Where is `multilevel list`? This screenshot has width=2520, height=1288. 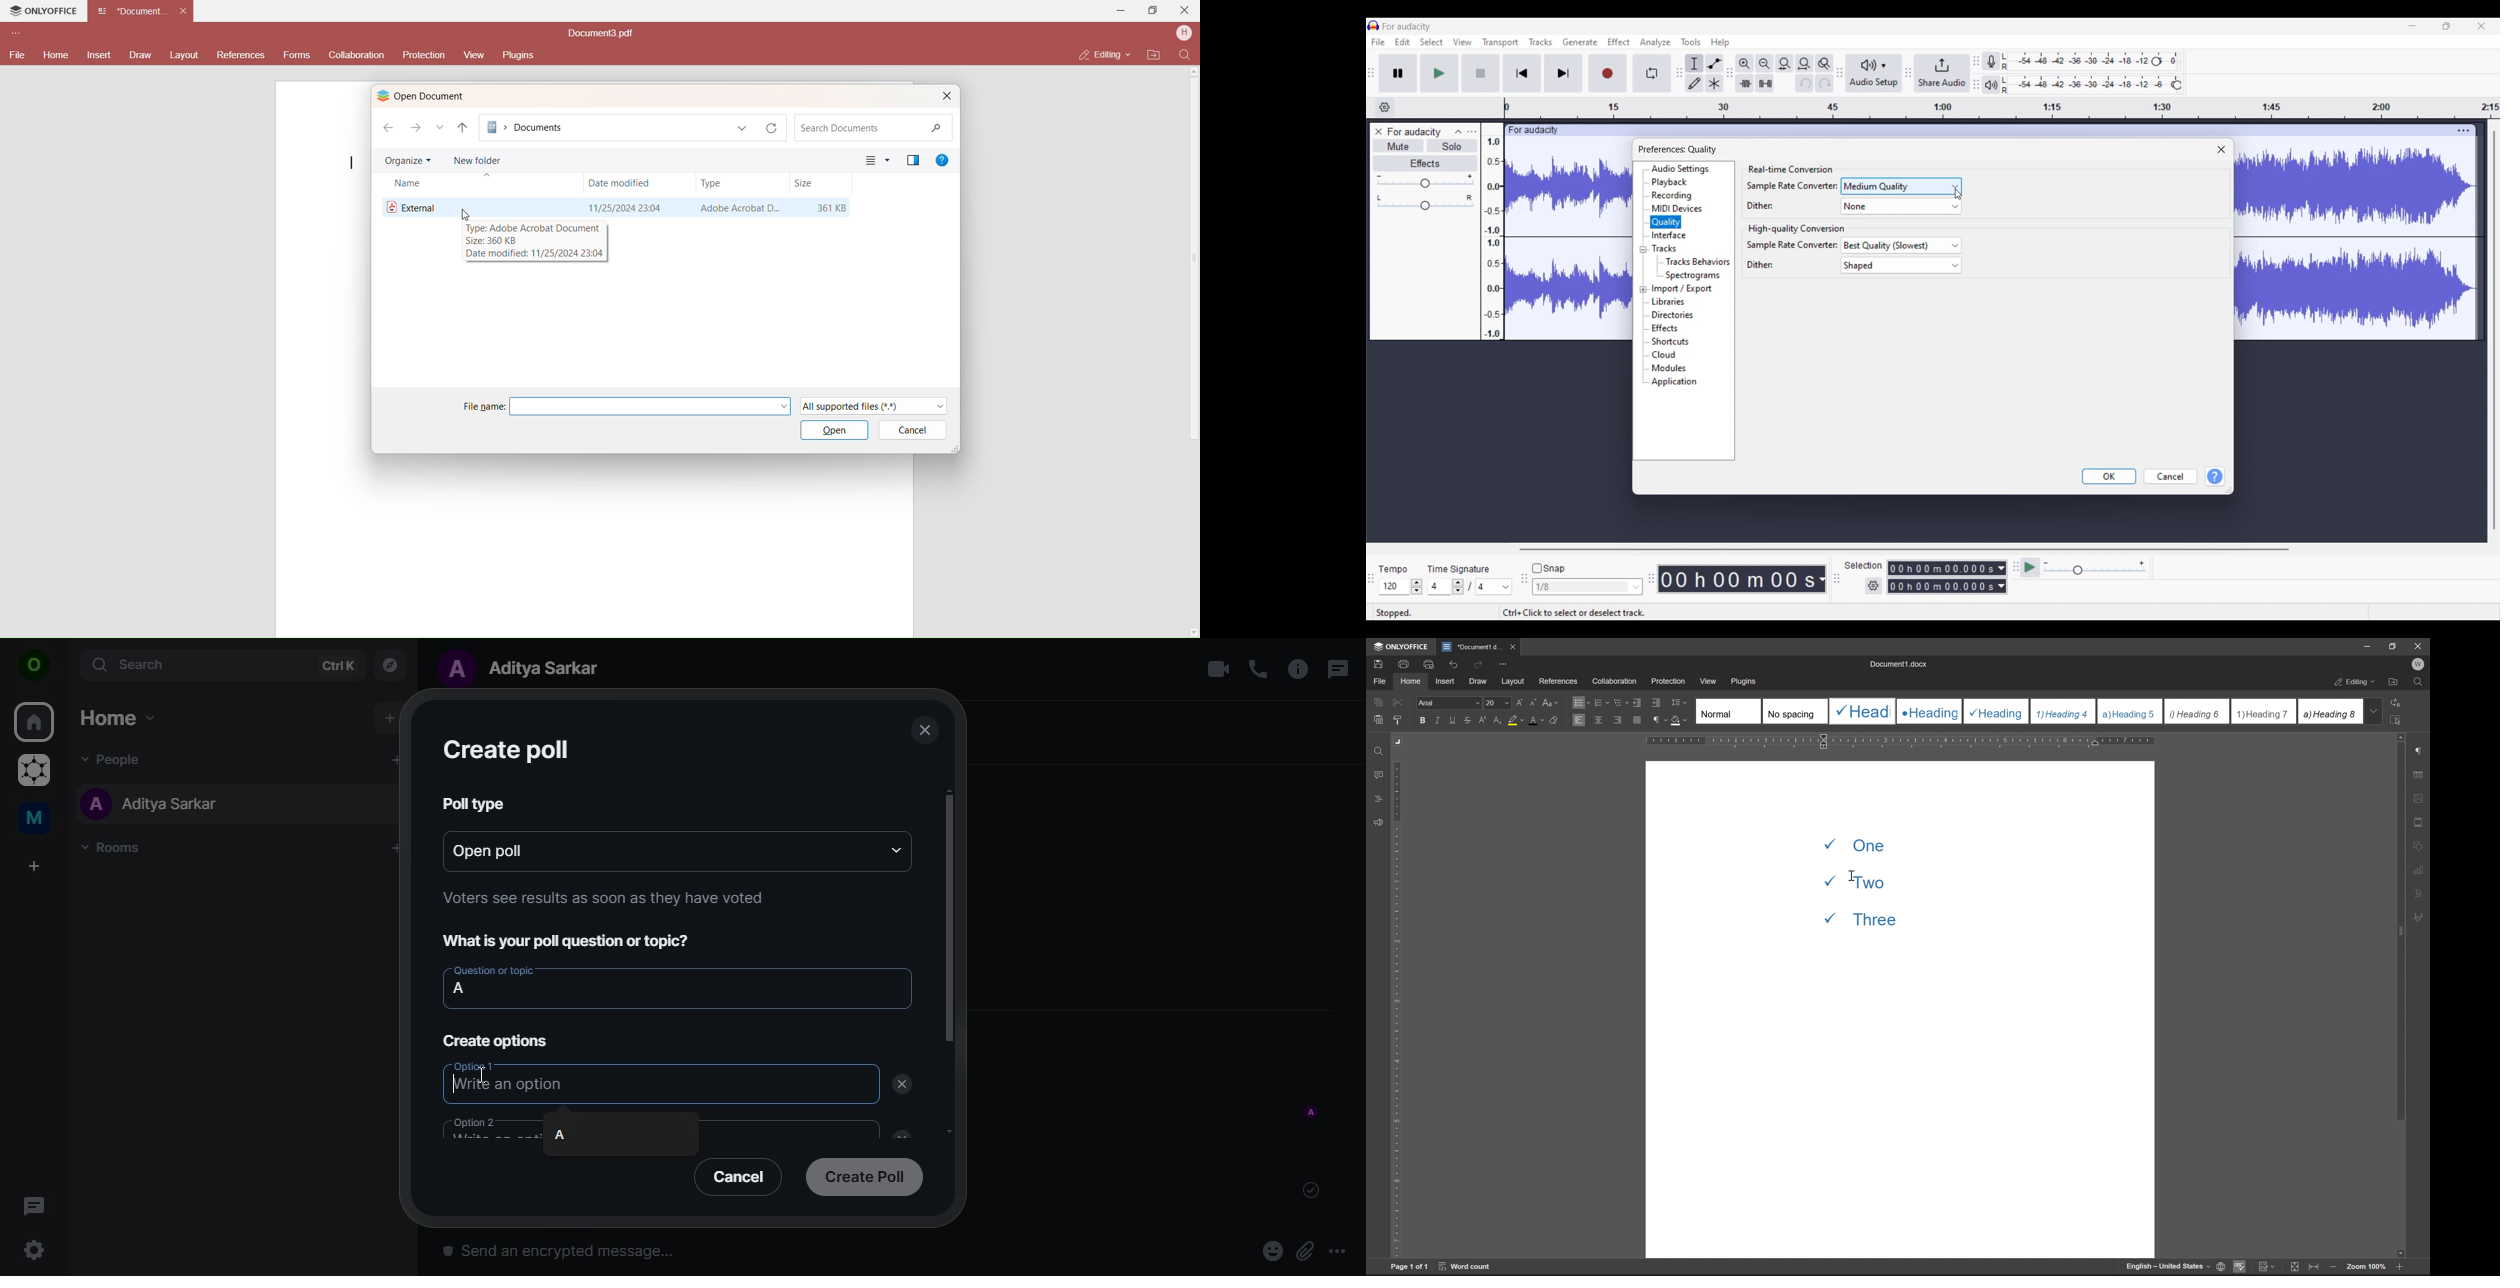
multilevel list is located at coordinates (1622, 702).